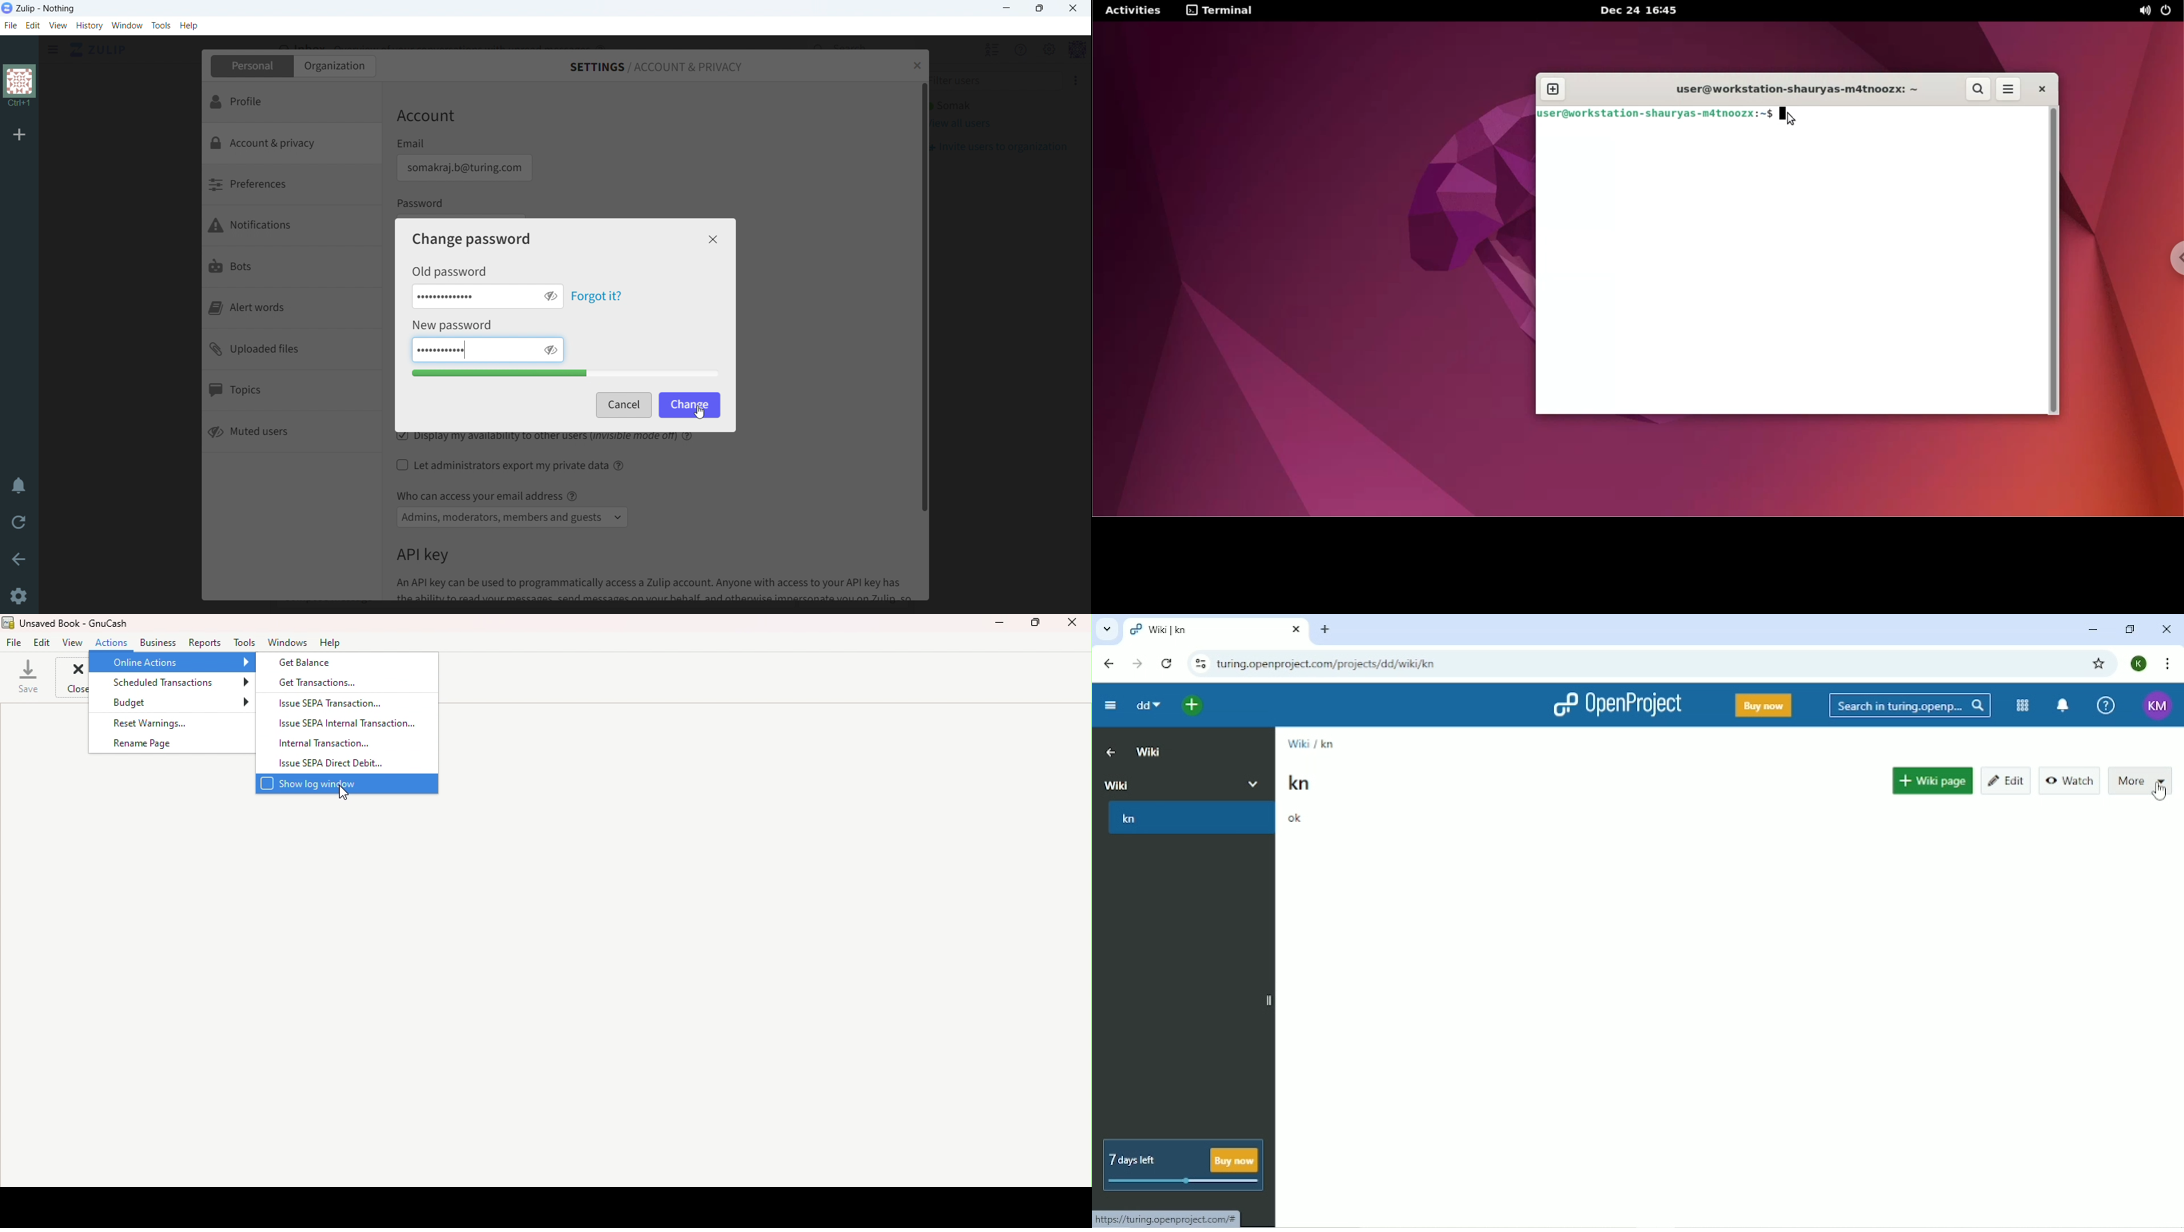 The height and width of the screenshot is (1232, 2184). Describe the element at coordinates (2128, 628) in the screenshot. I see `Restore down` at that location.